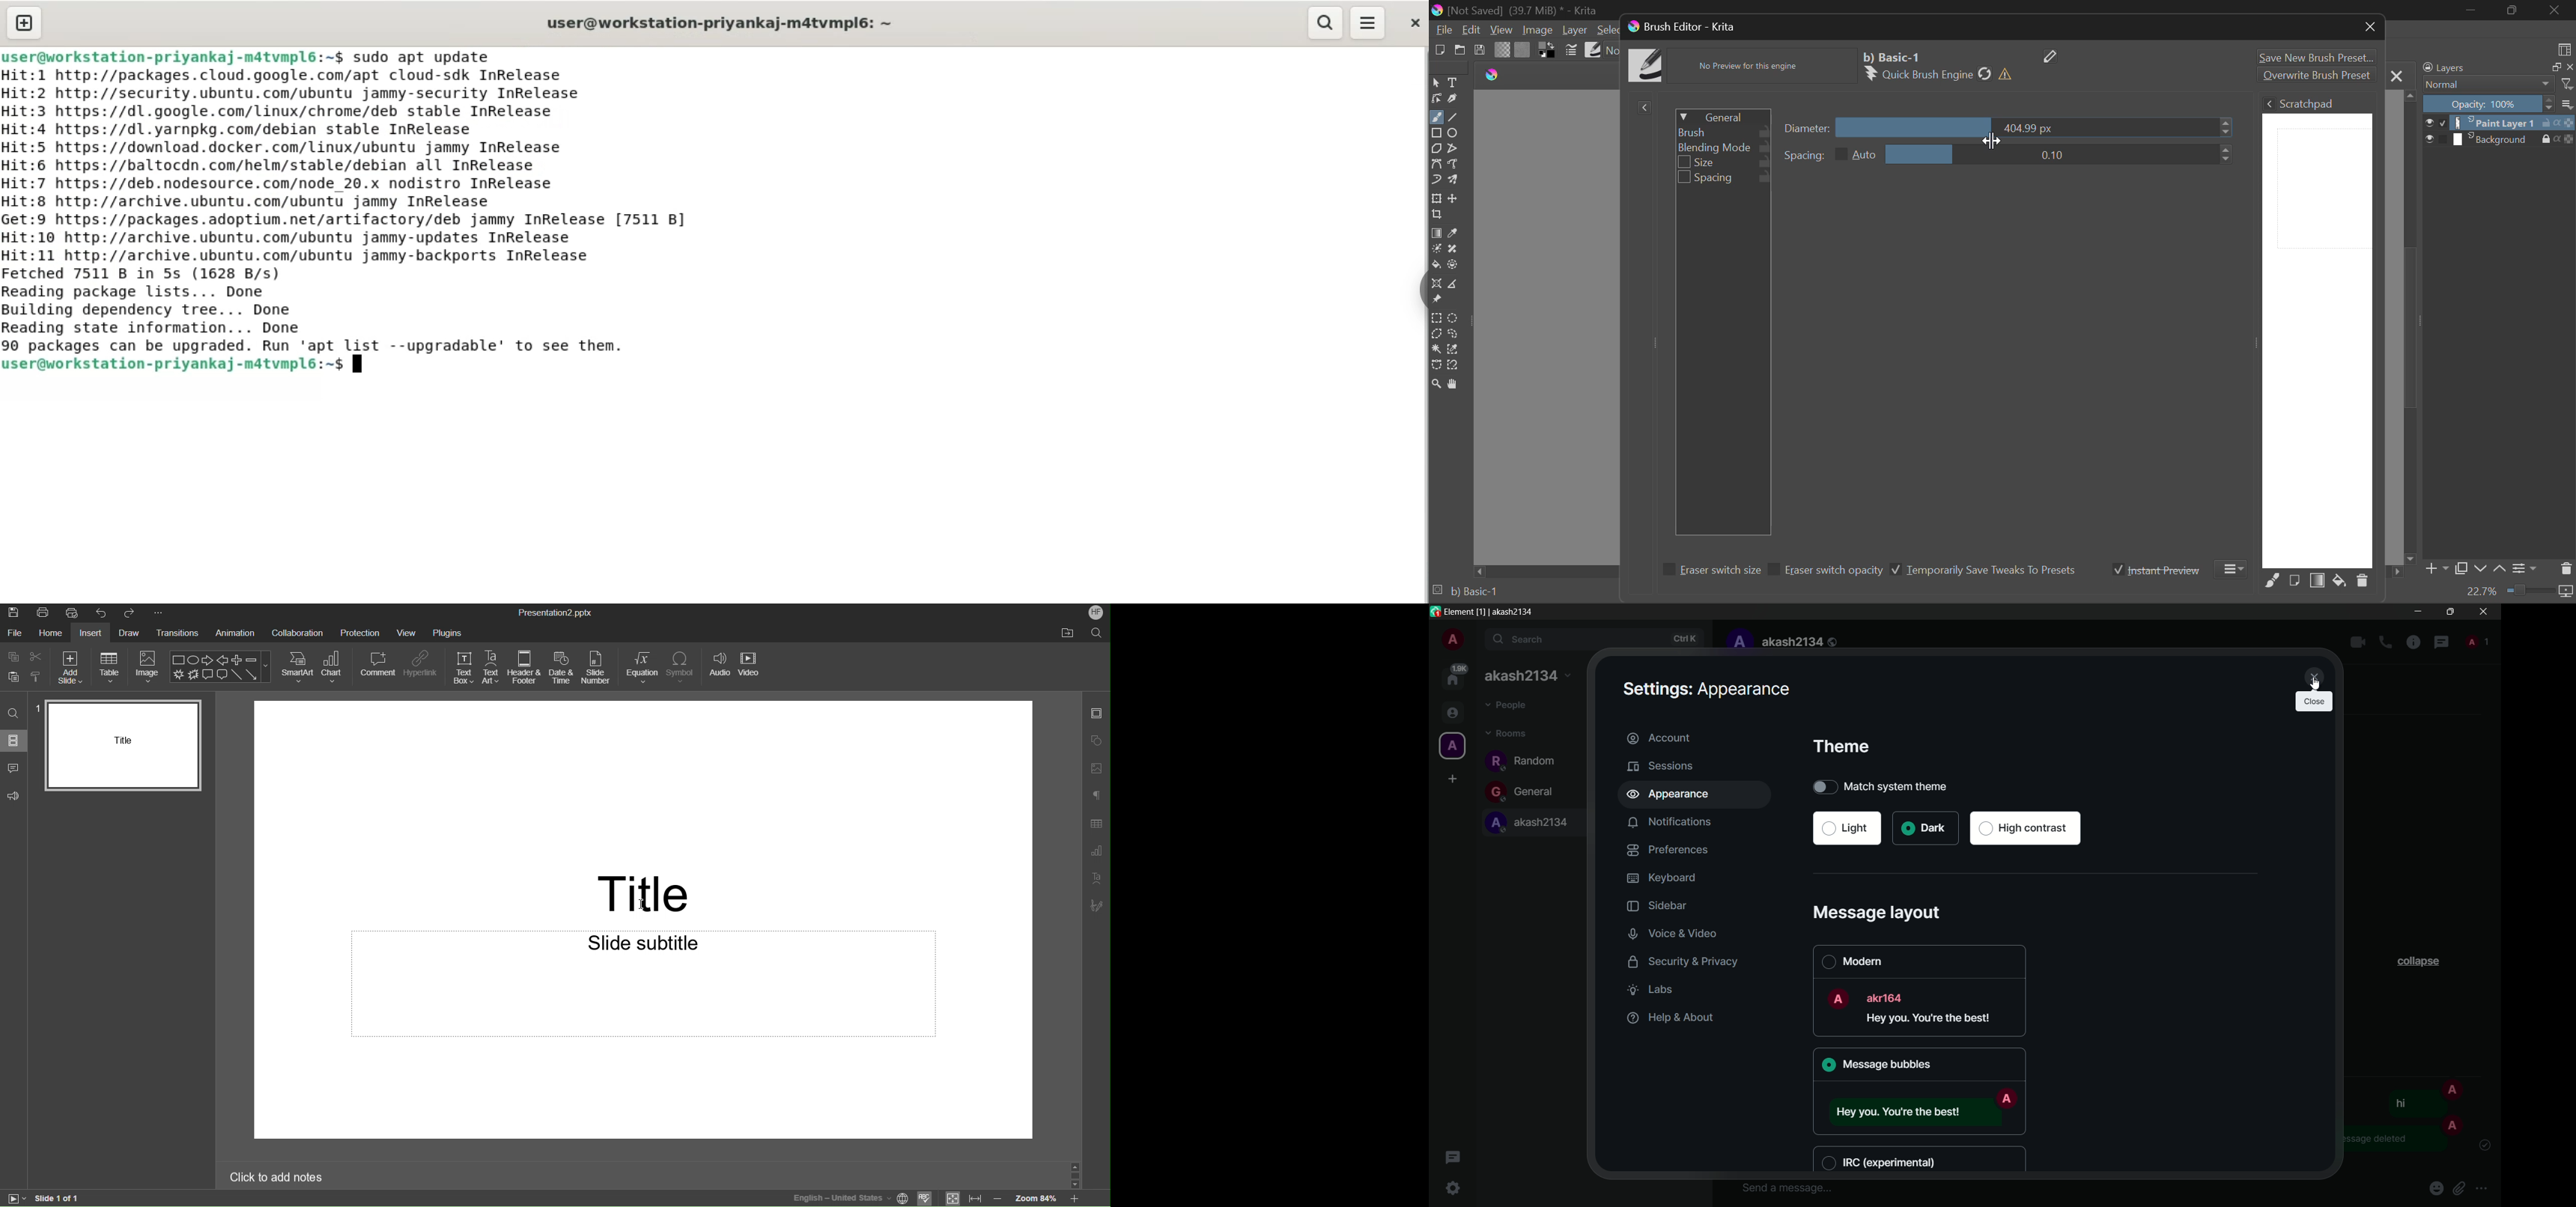 Image resolution: width=2576 pixels, height=1232 pixels. I want to click on general channel, so click(1524, 792).